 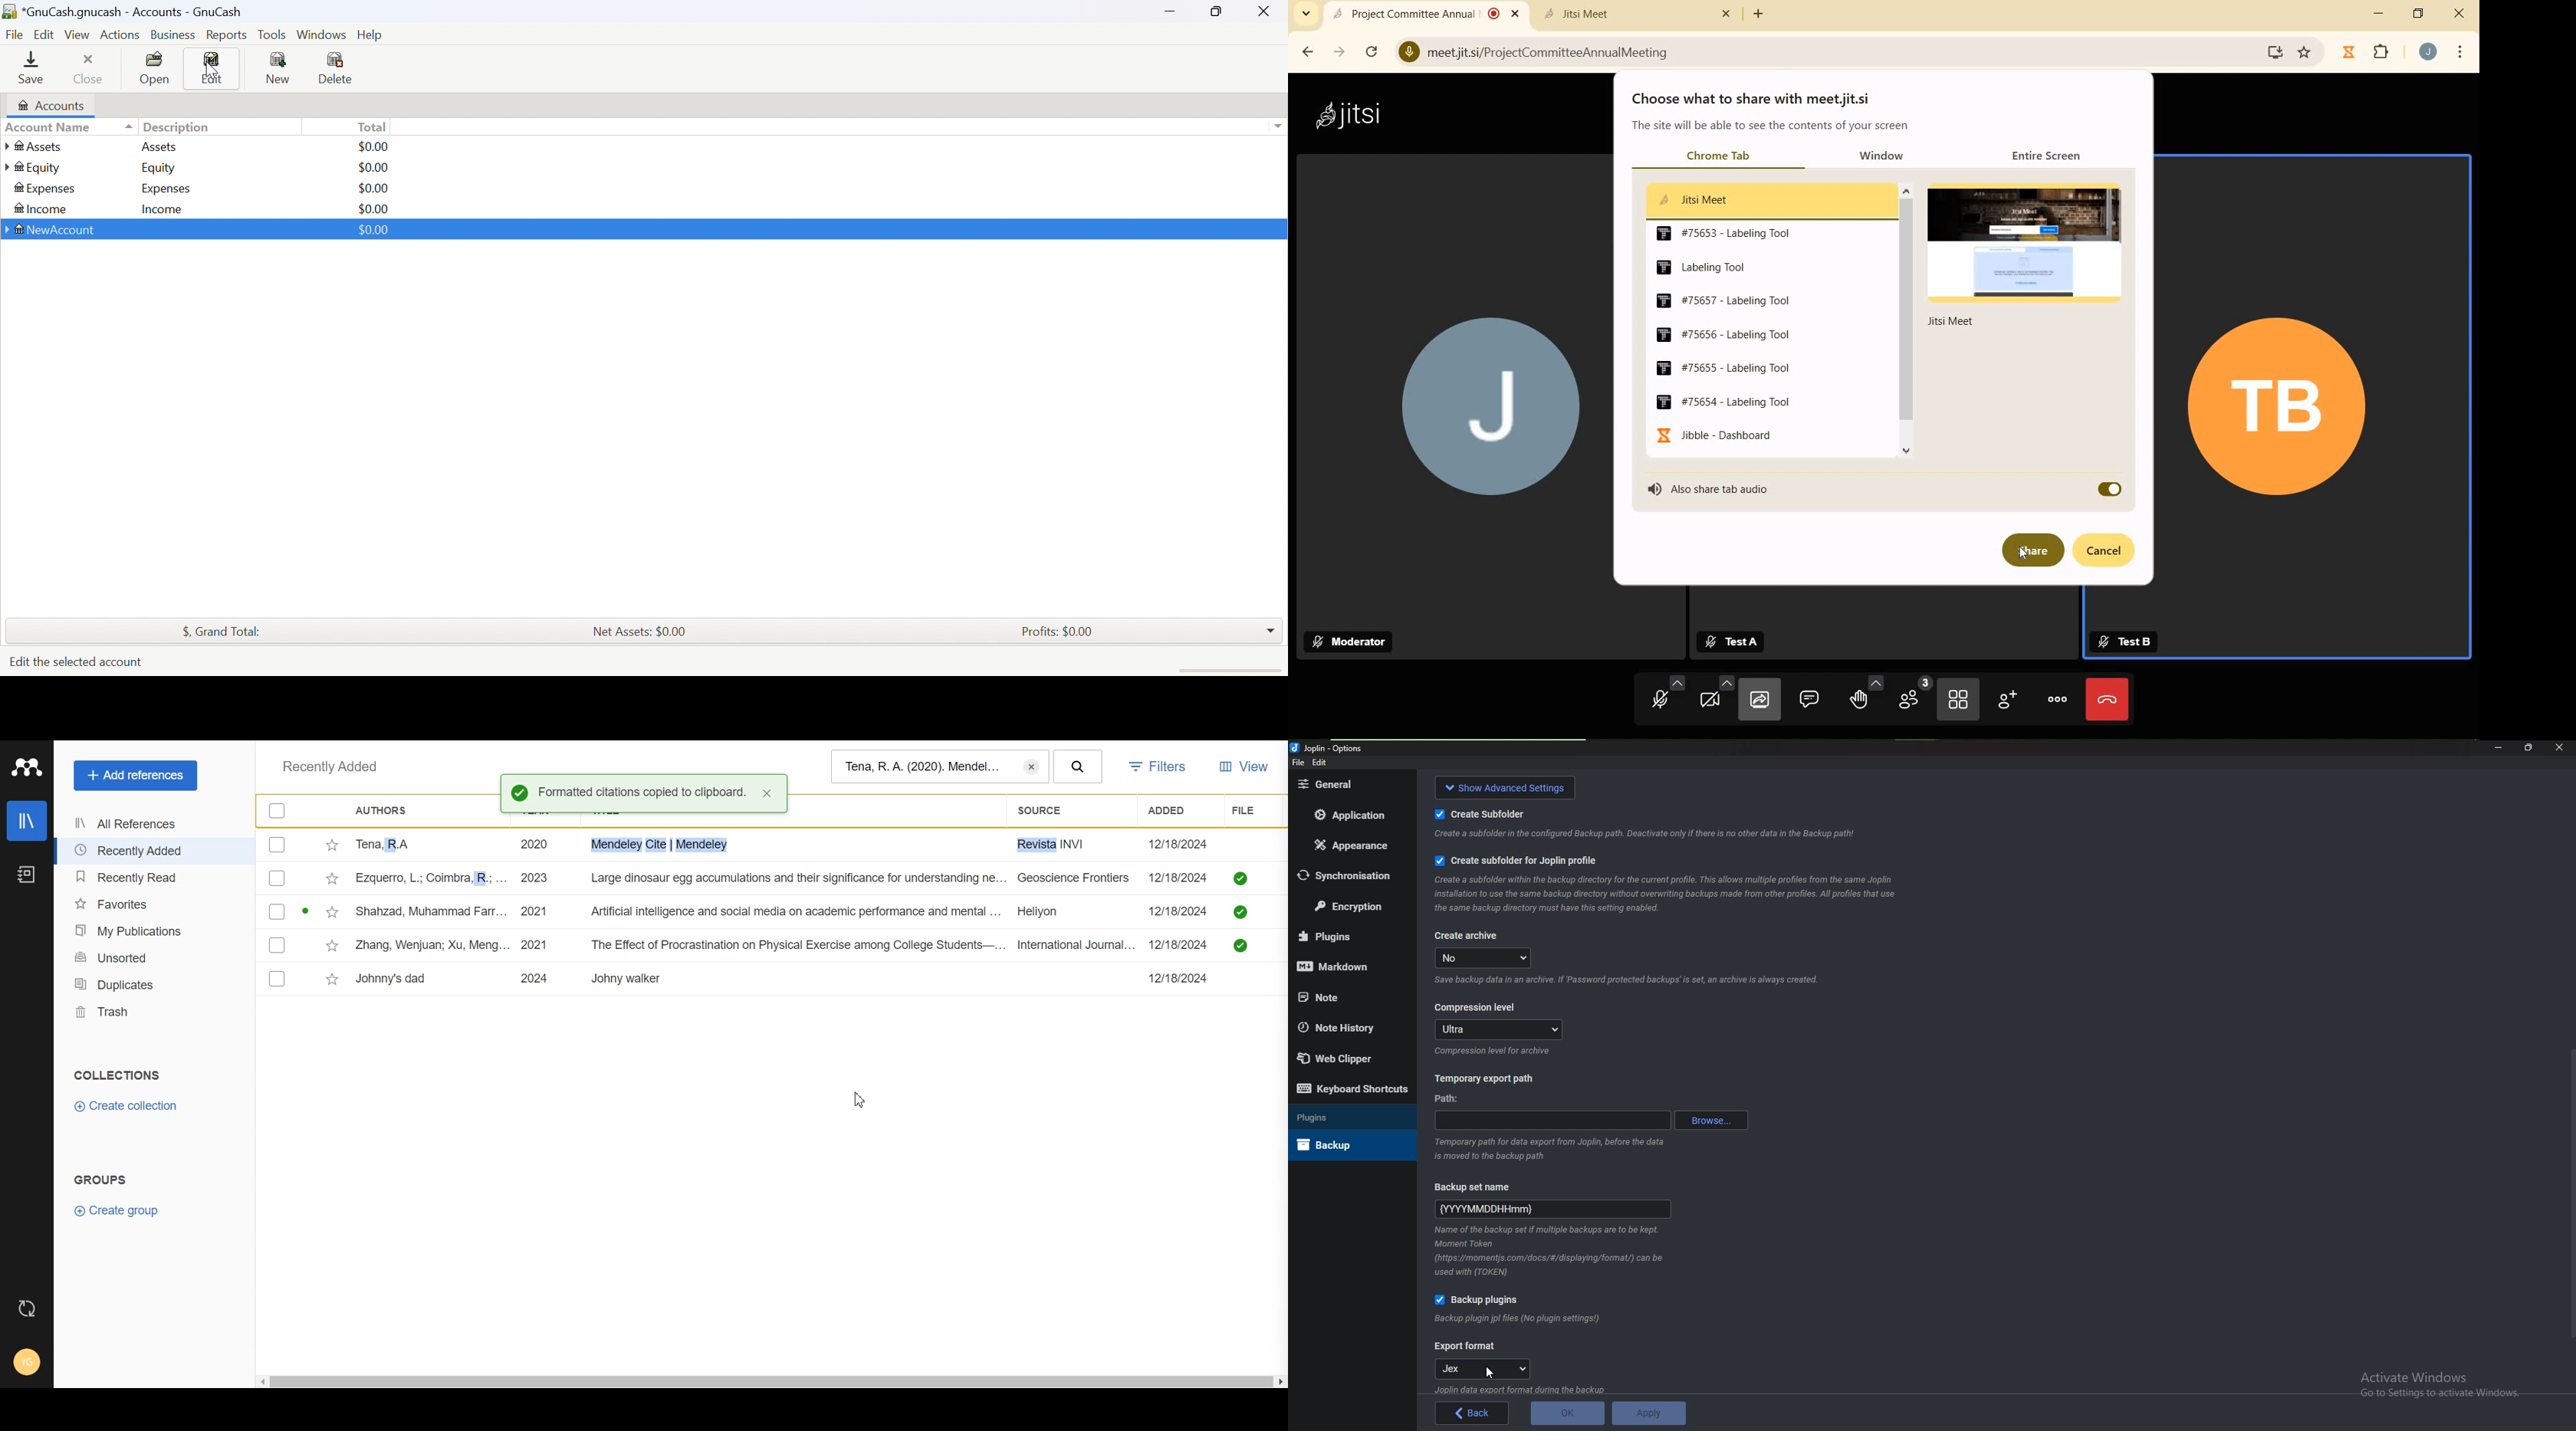 I want to click on Star, so click(x=331, y=944).